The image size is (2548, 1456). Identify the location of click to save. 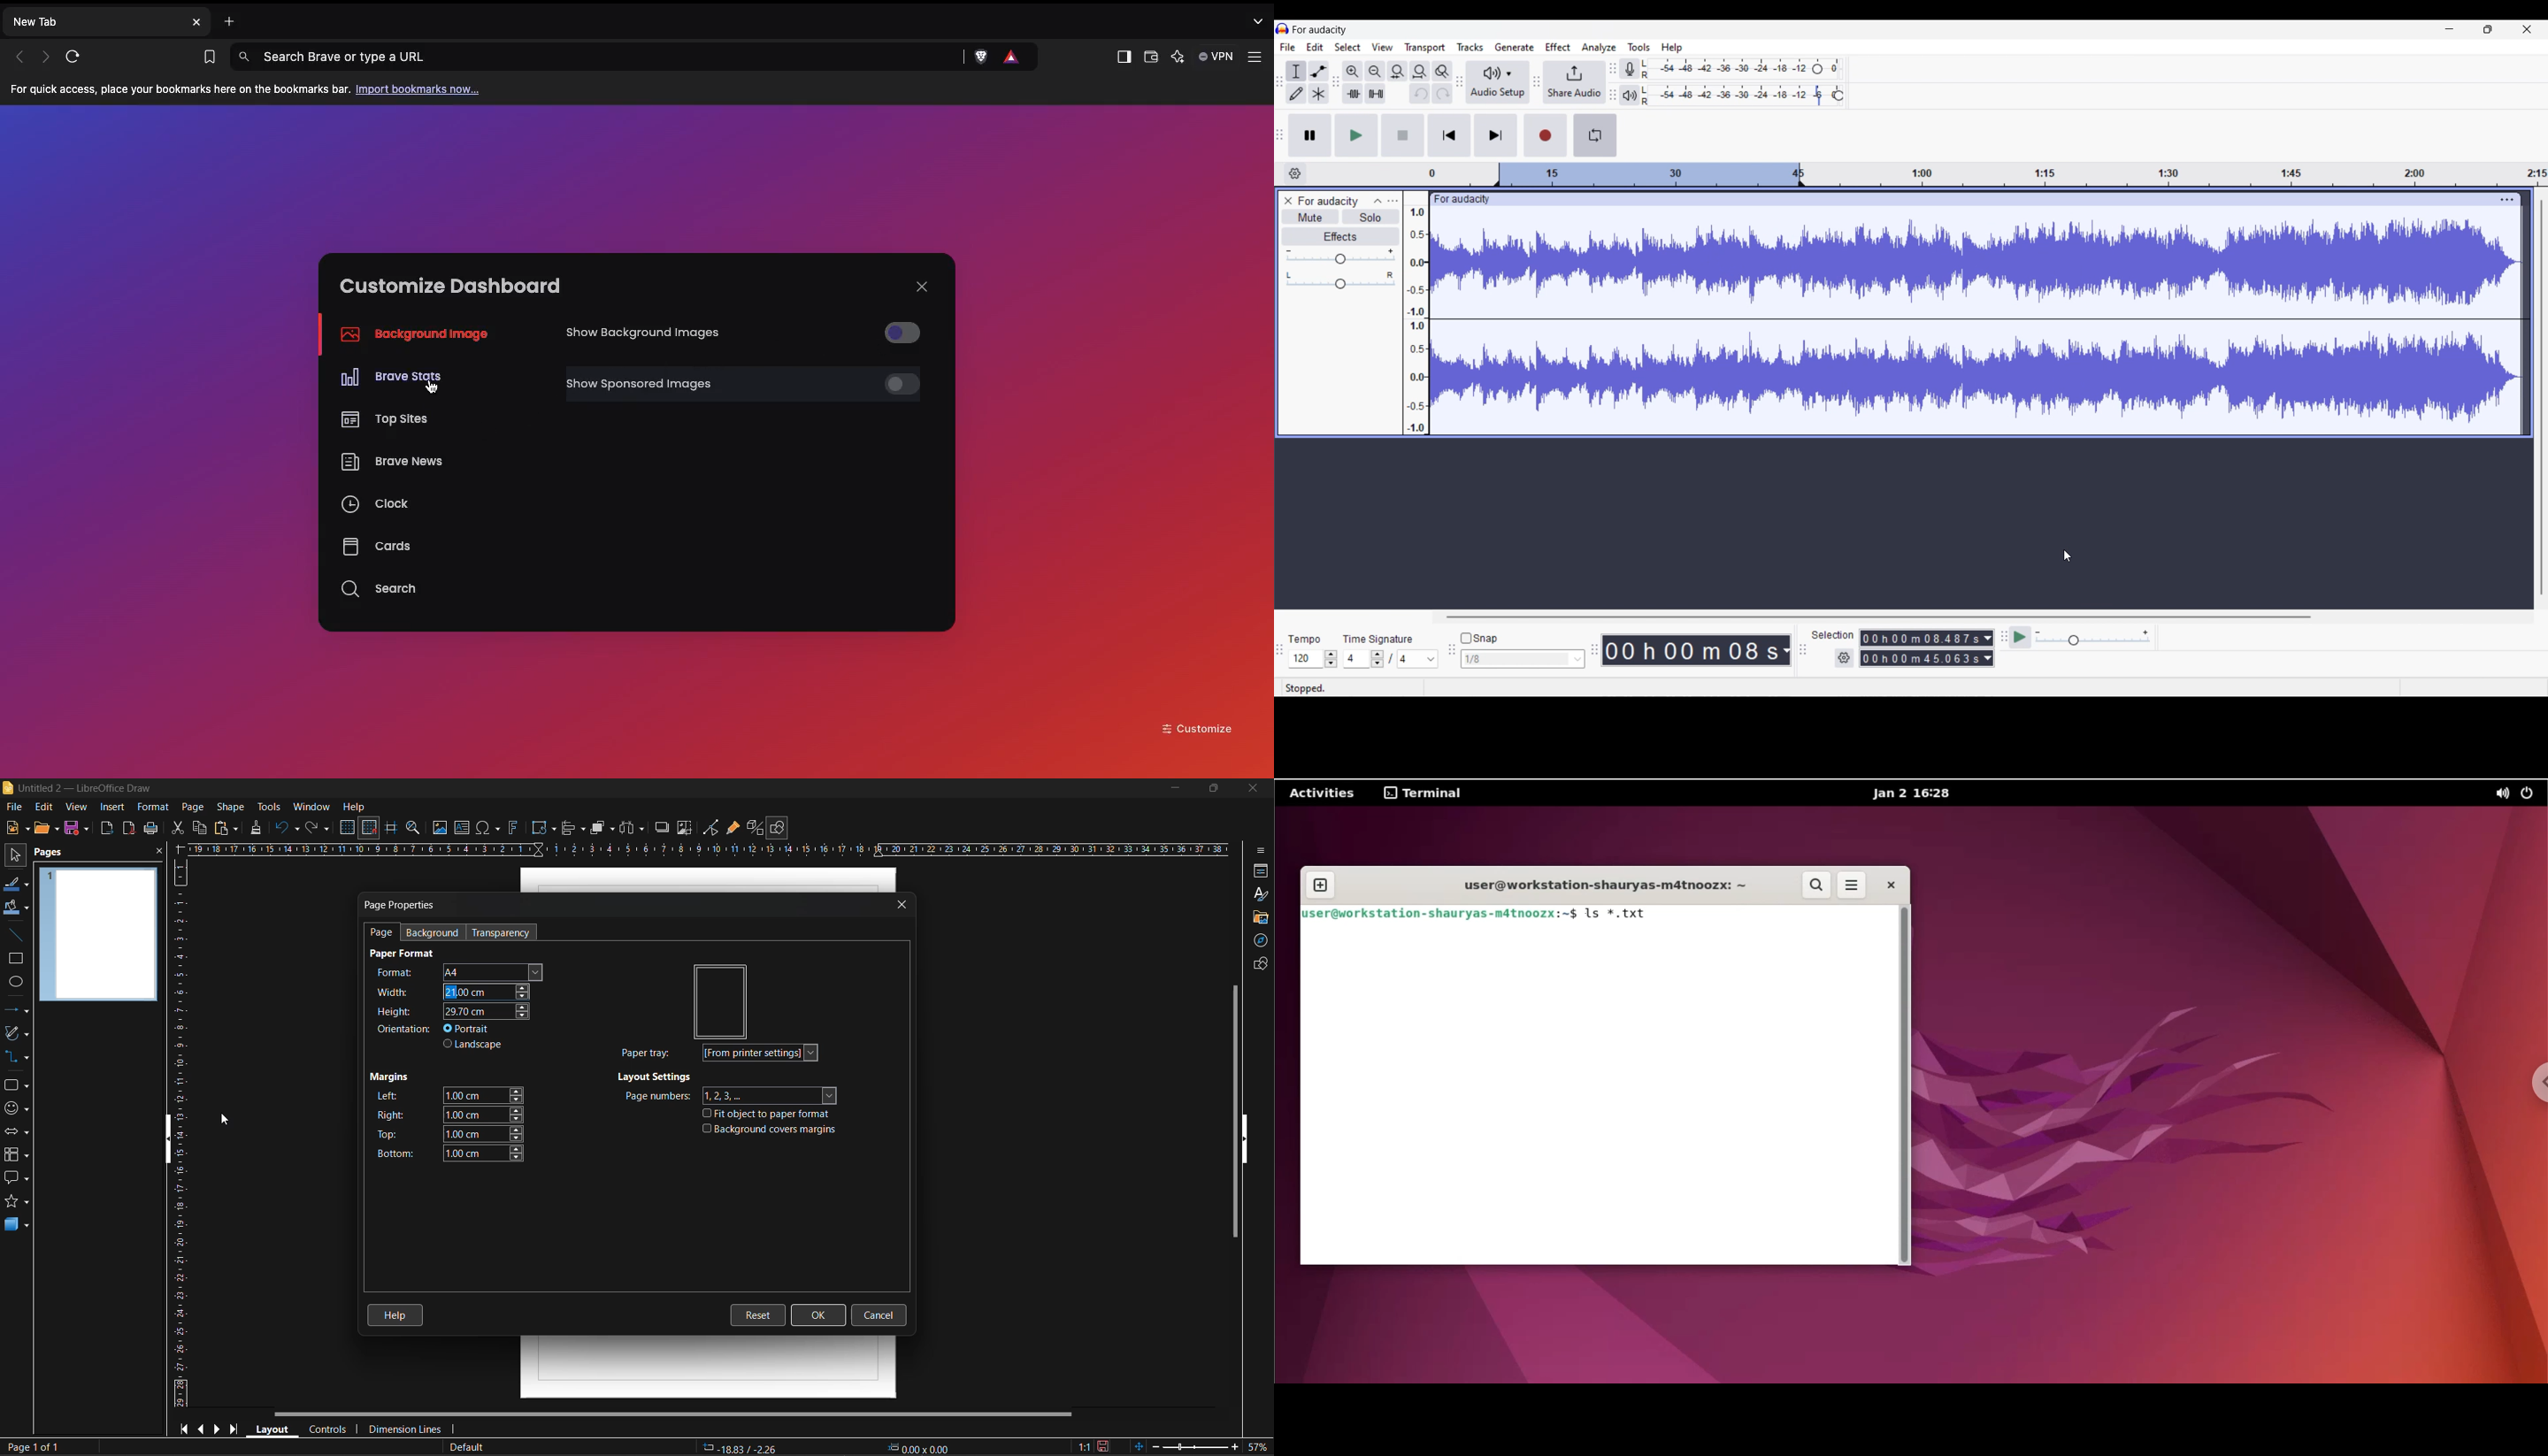
(1103, 1446).